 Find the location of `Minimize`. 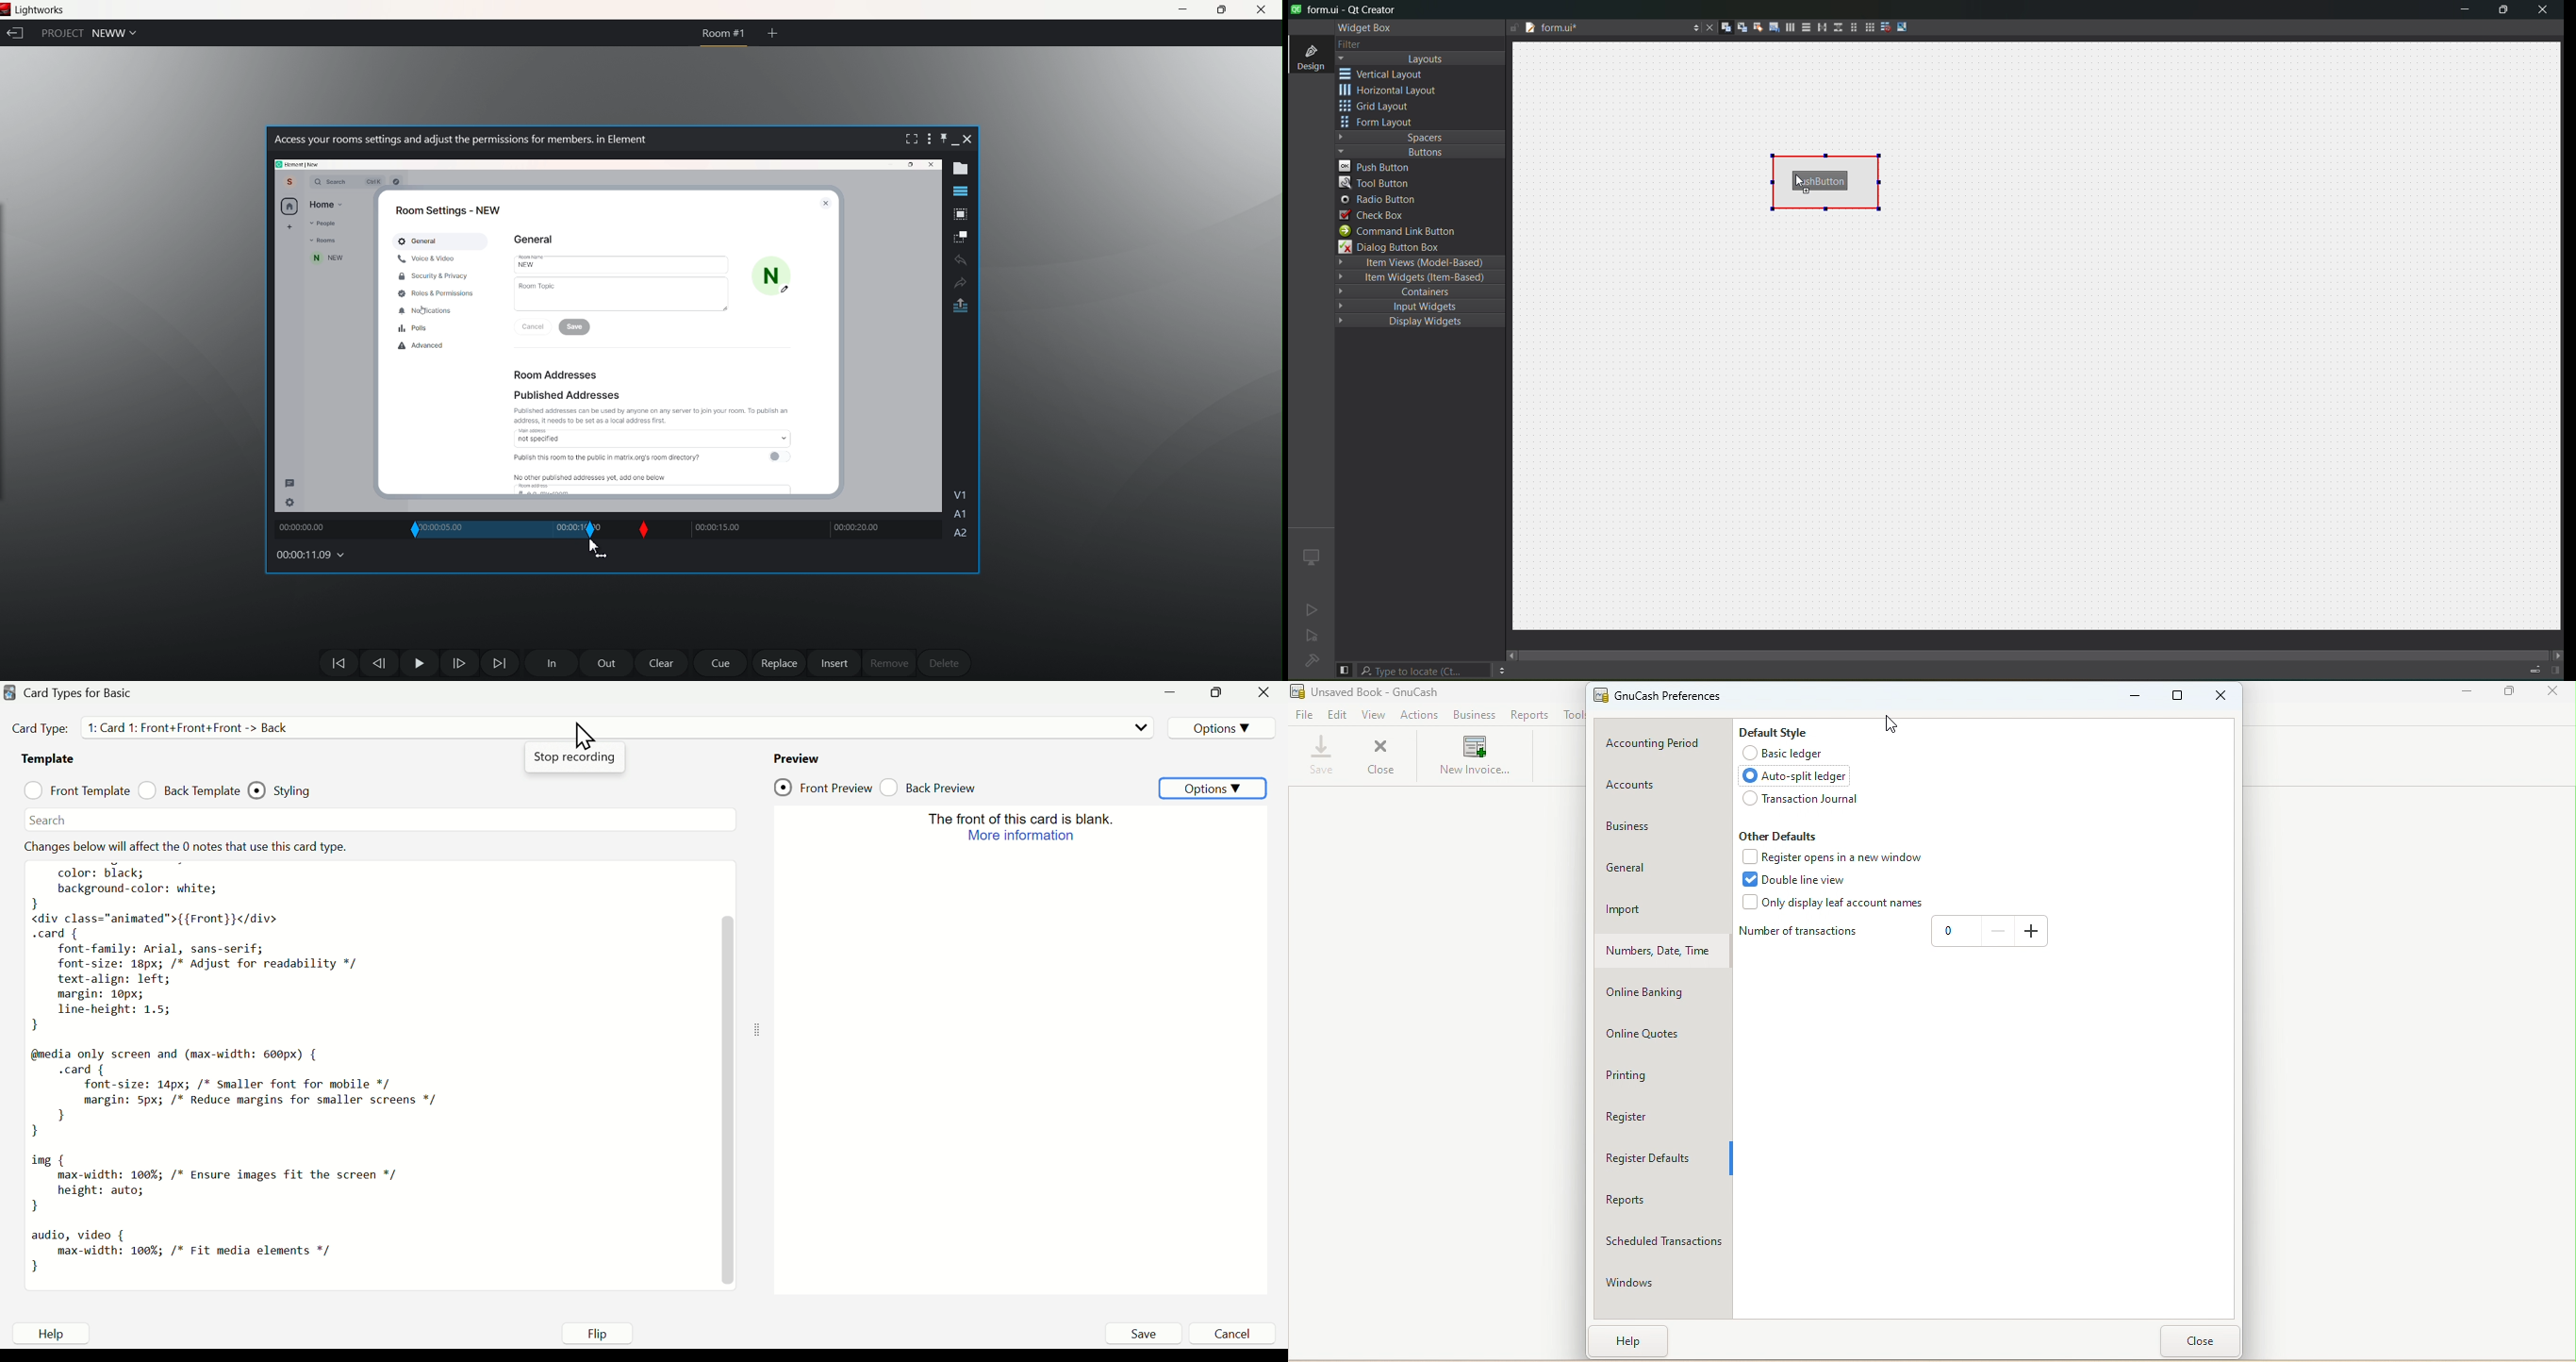

Minimize is located at coordinates (2136, 700).